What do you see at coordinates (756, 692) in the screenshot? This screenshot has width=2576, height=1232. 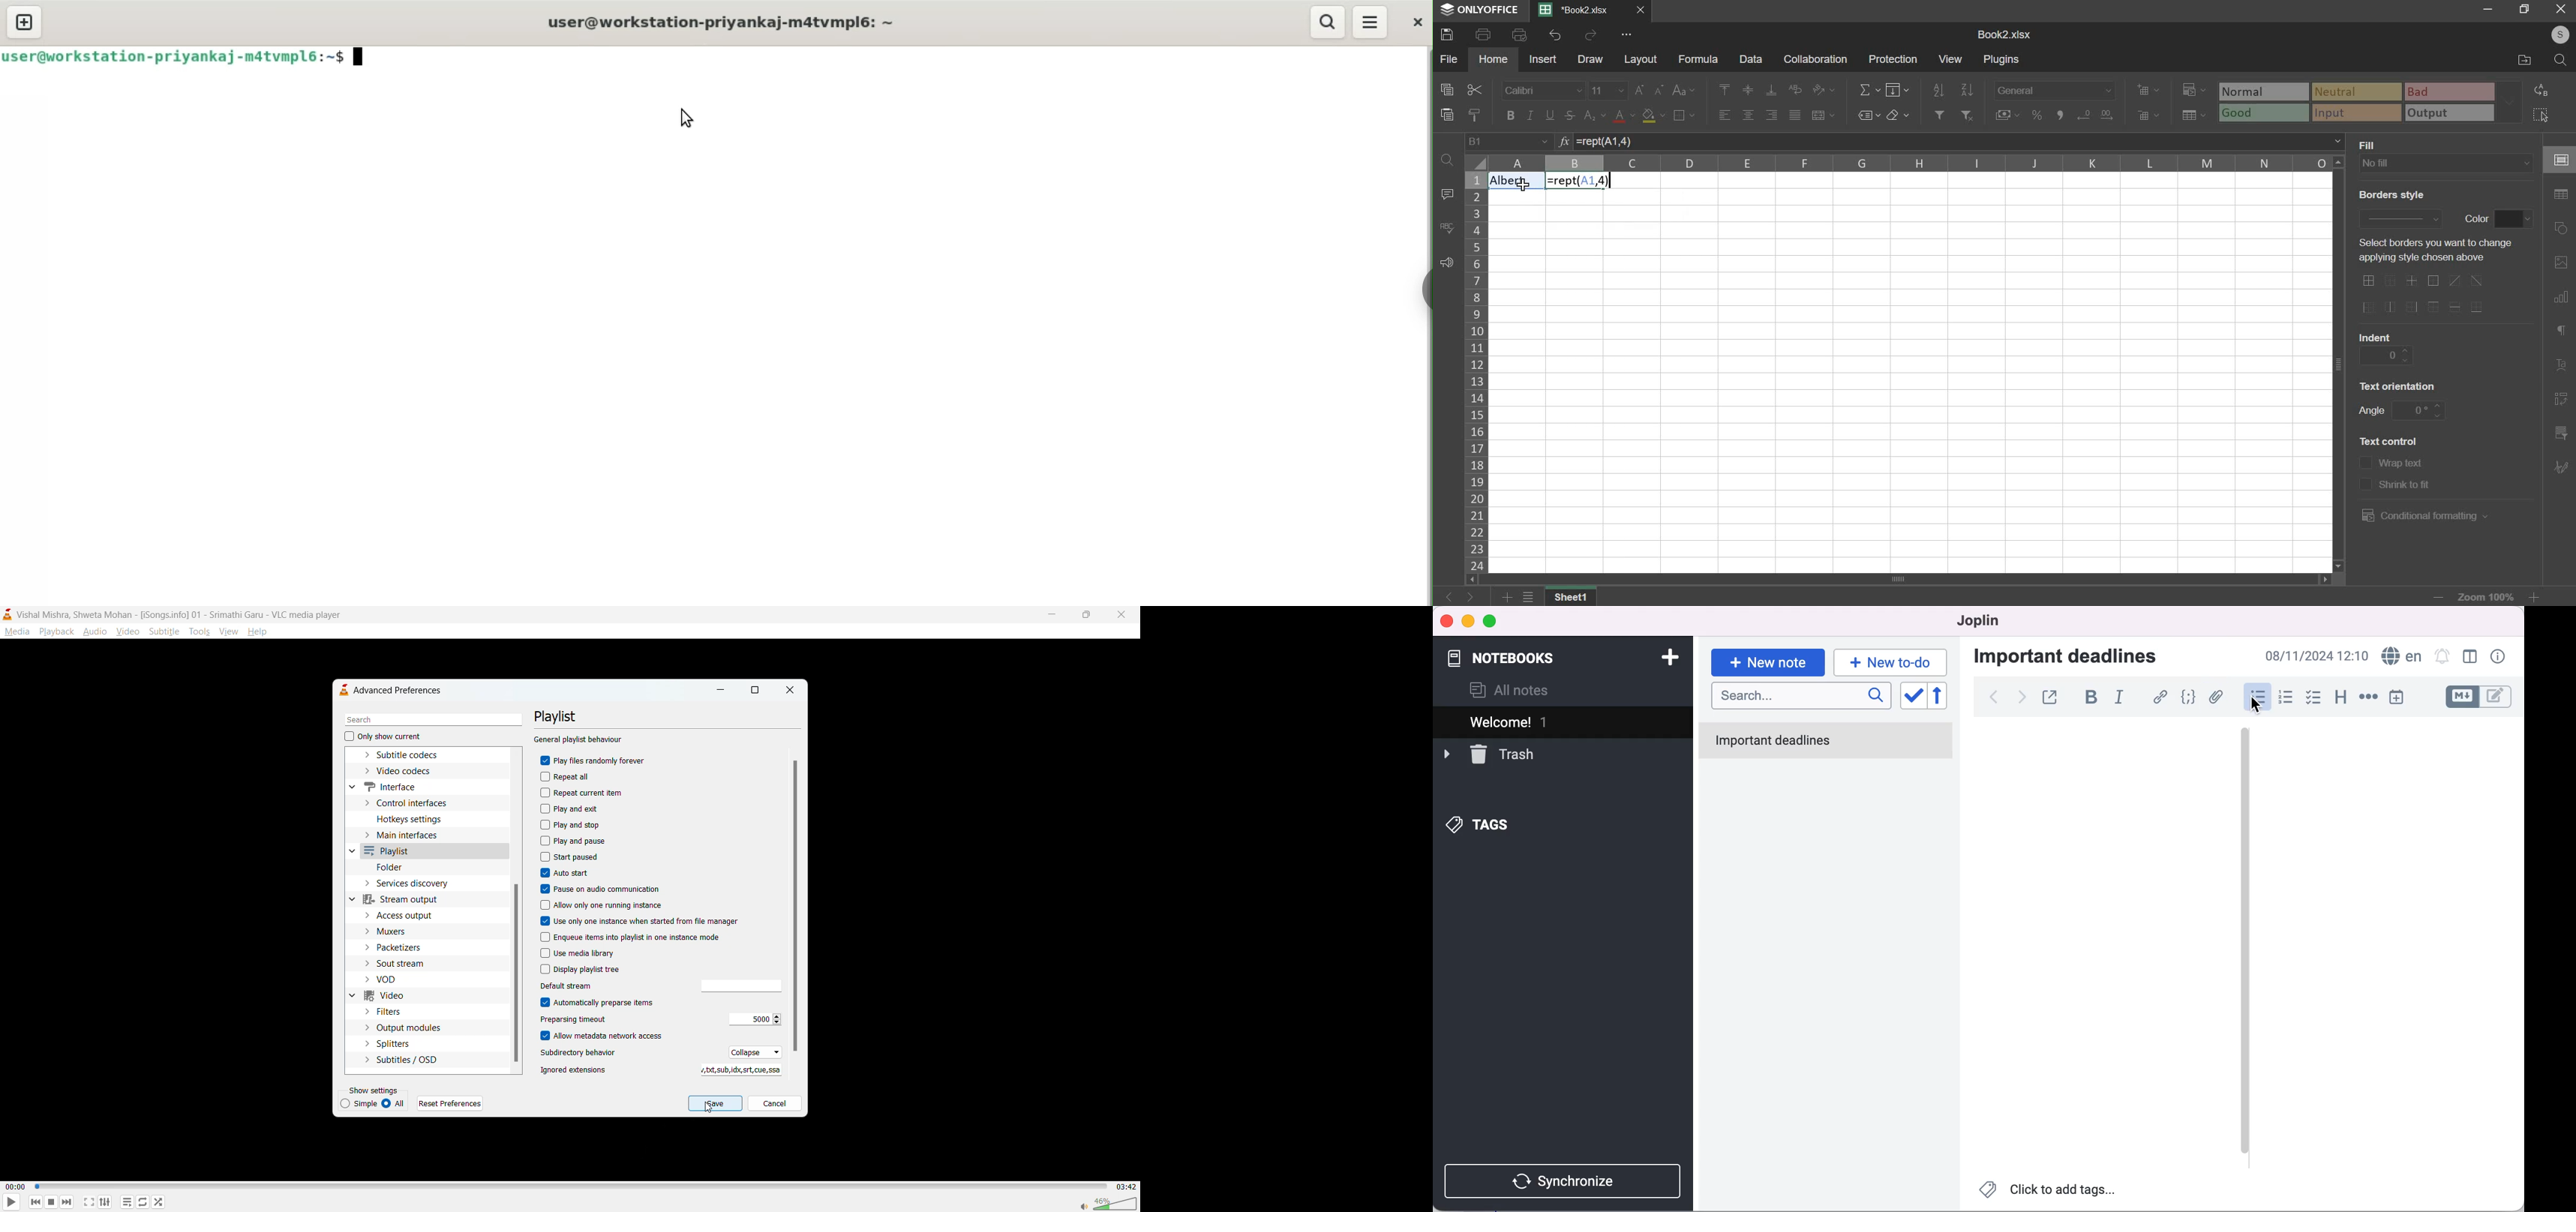 I see `maximize` at bounding box center [756, 692].